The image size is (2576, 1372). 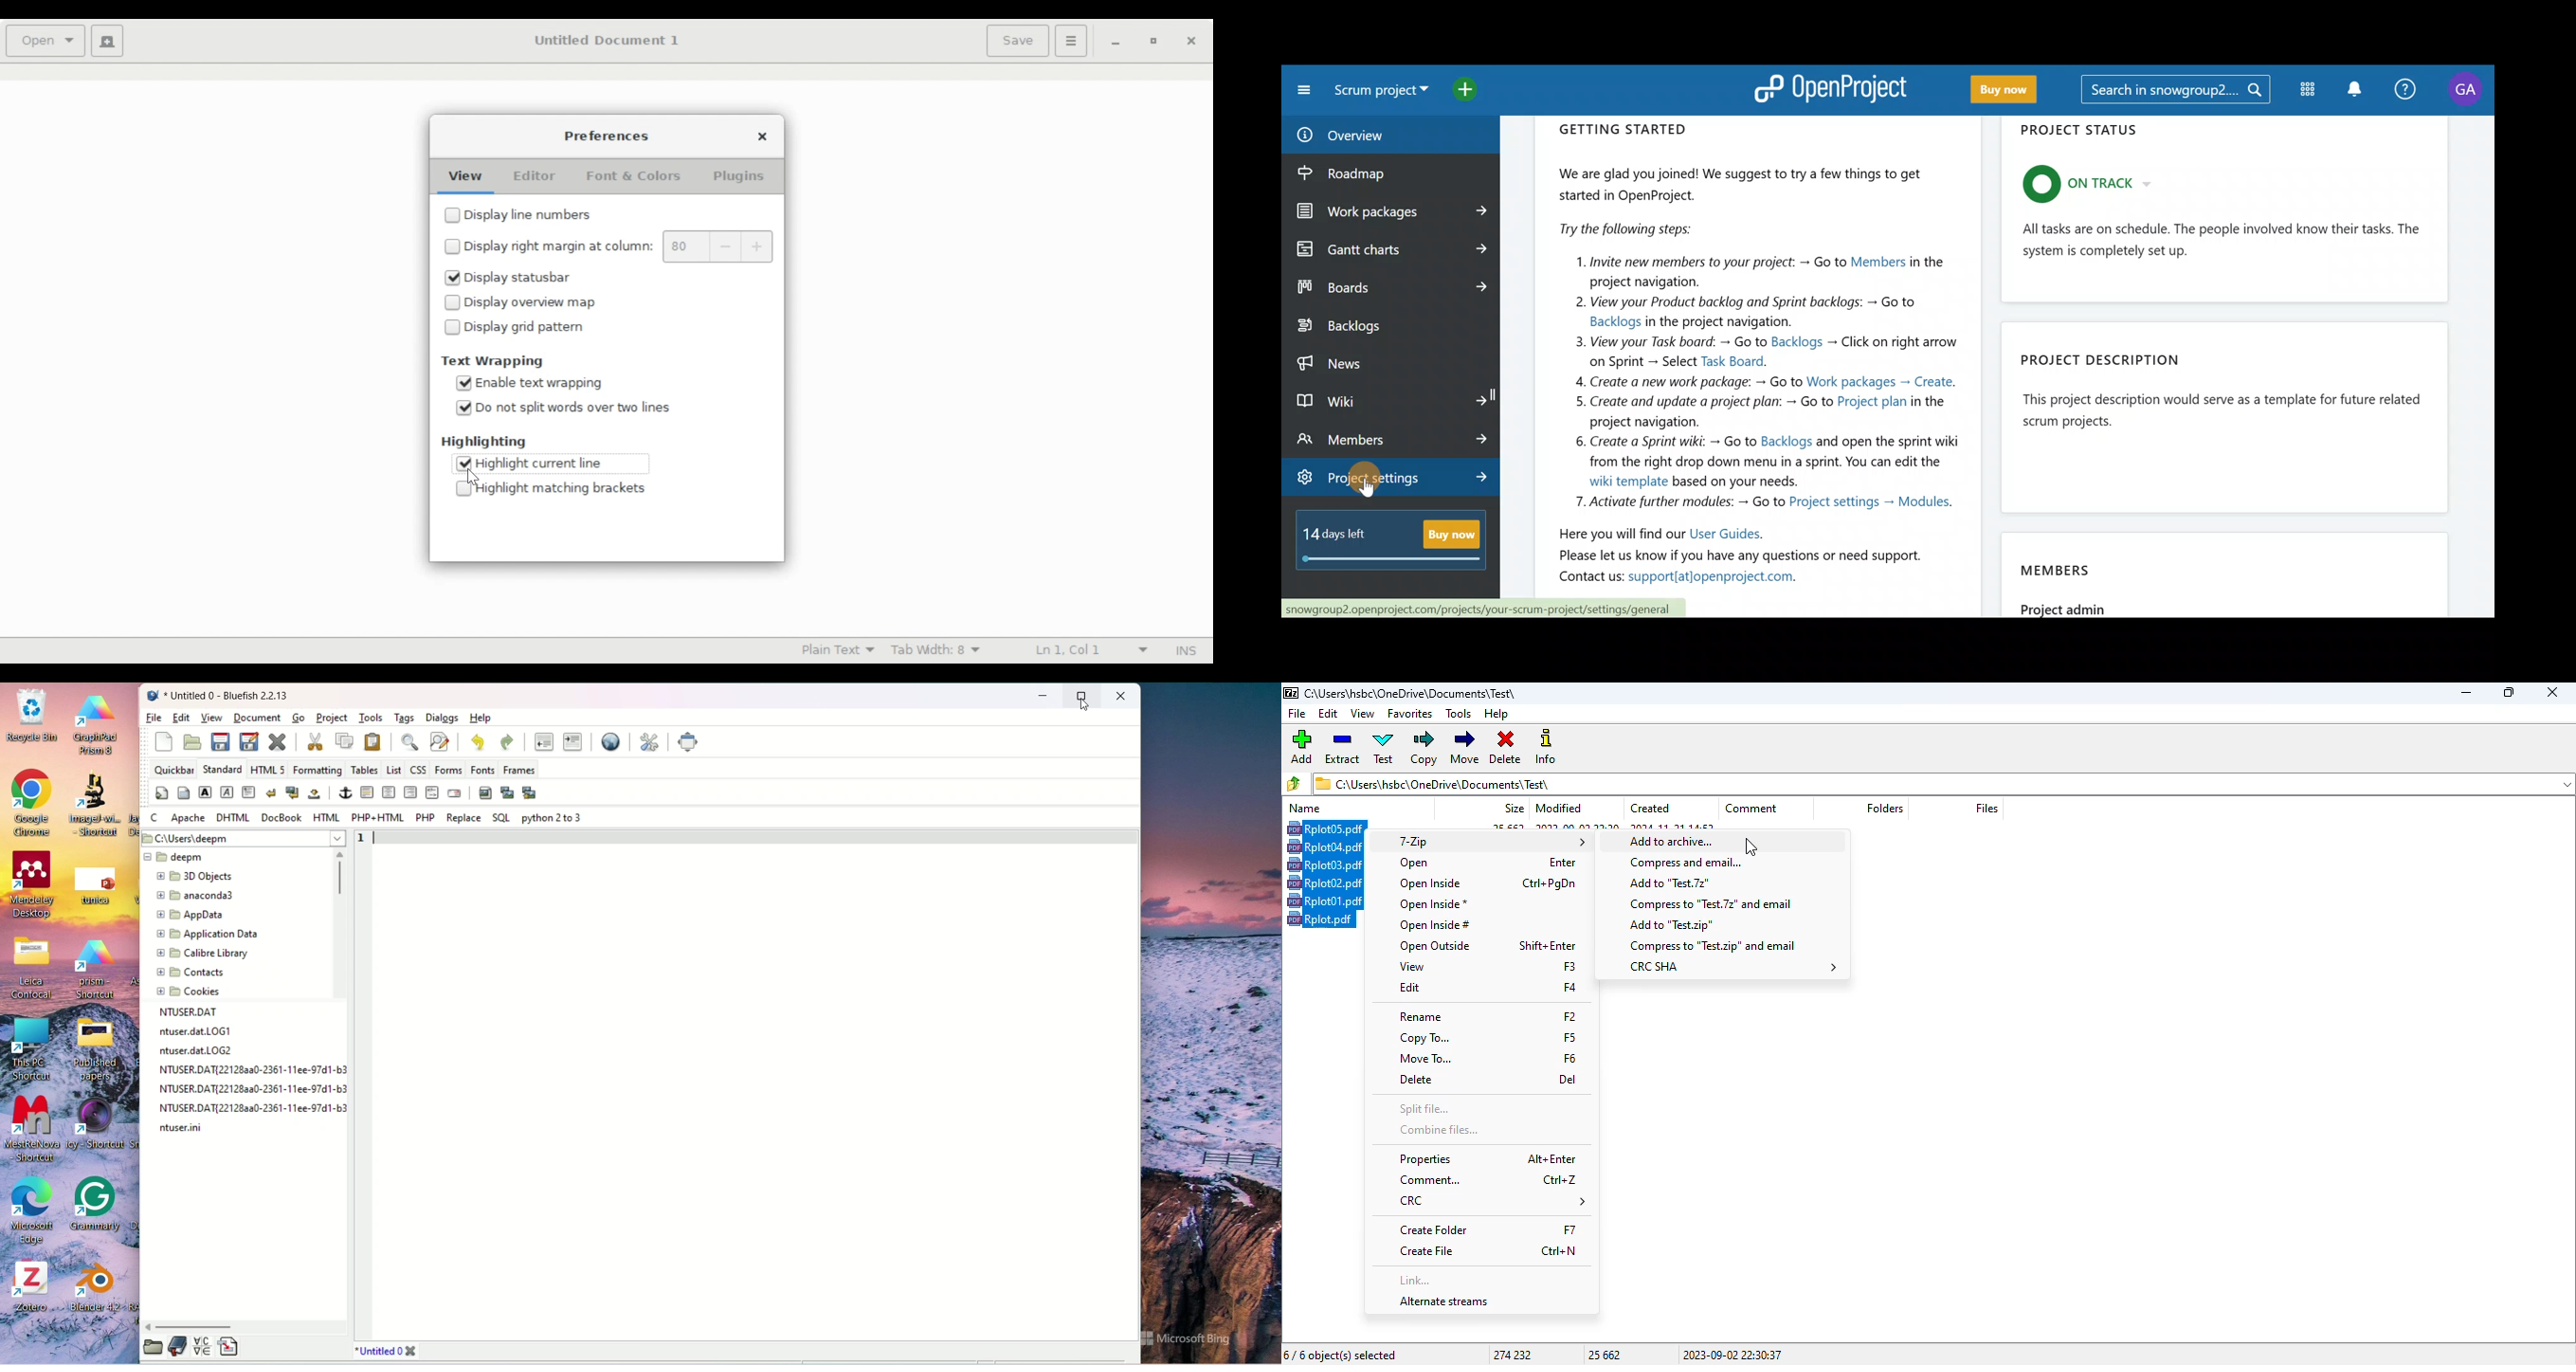 I want to click on frames, so click(x=520, y=770).